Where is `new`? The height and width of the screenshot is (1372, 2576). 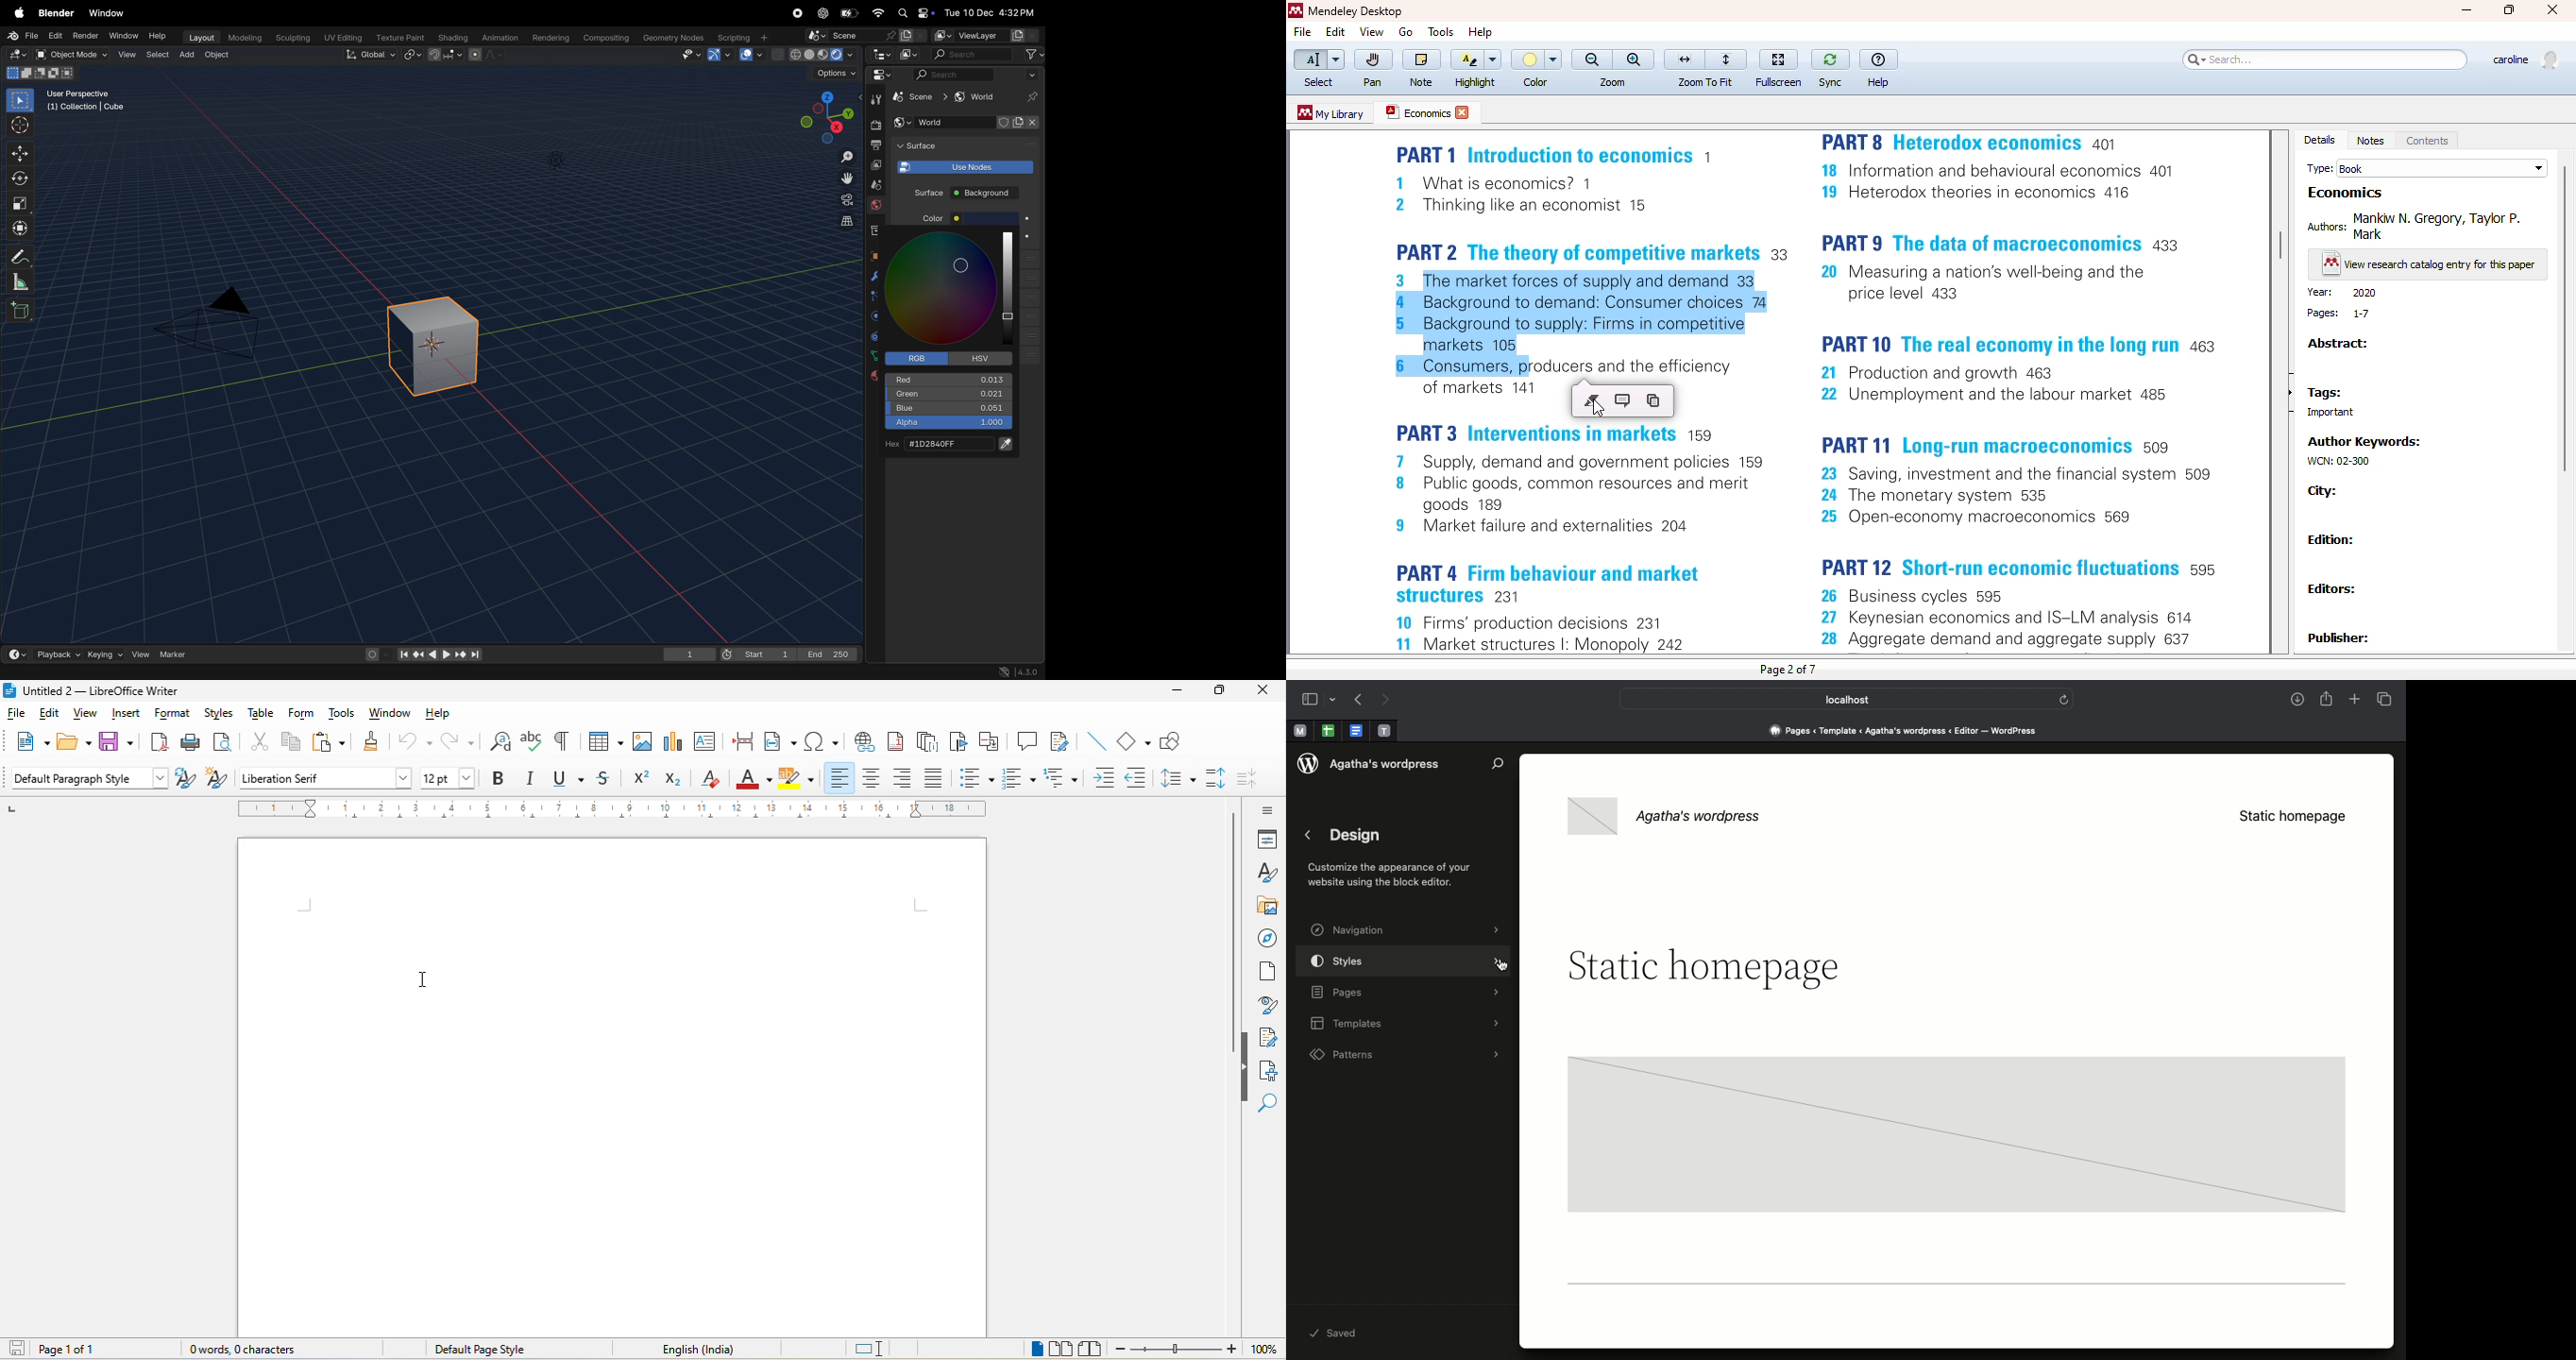 new is located at coordinates (28, 740).